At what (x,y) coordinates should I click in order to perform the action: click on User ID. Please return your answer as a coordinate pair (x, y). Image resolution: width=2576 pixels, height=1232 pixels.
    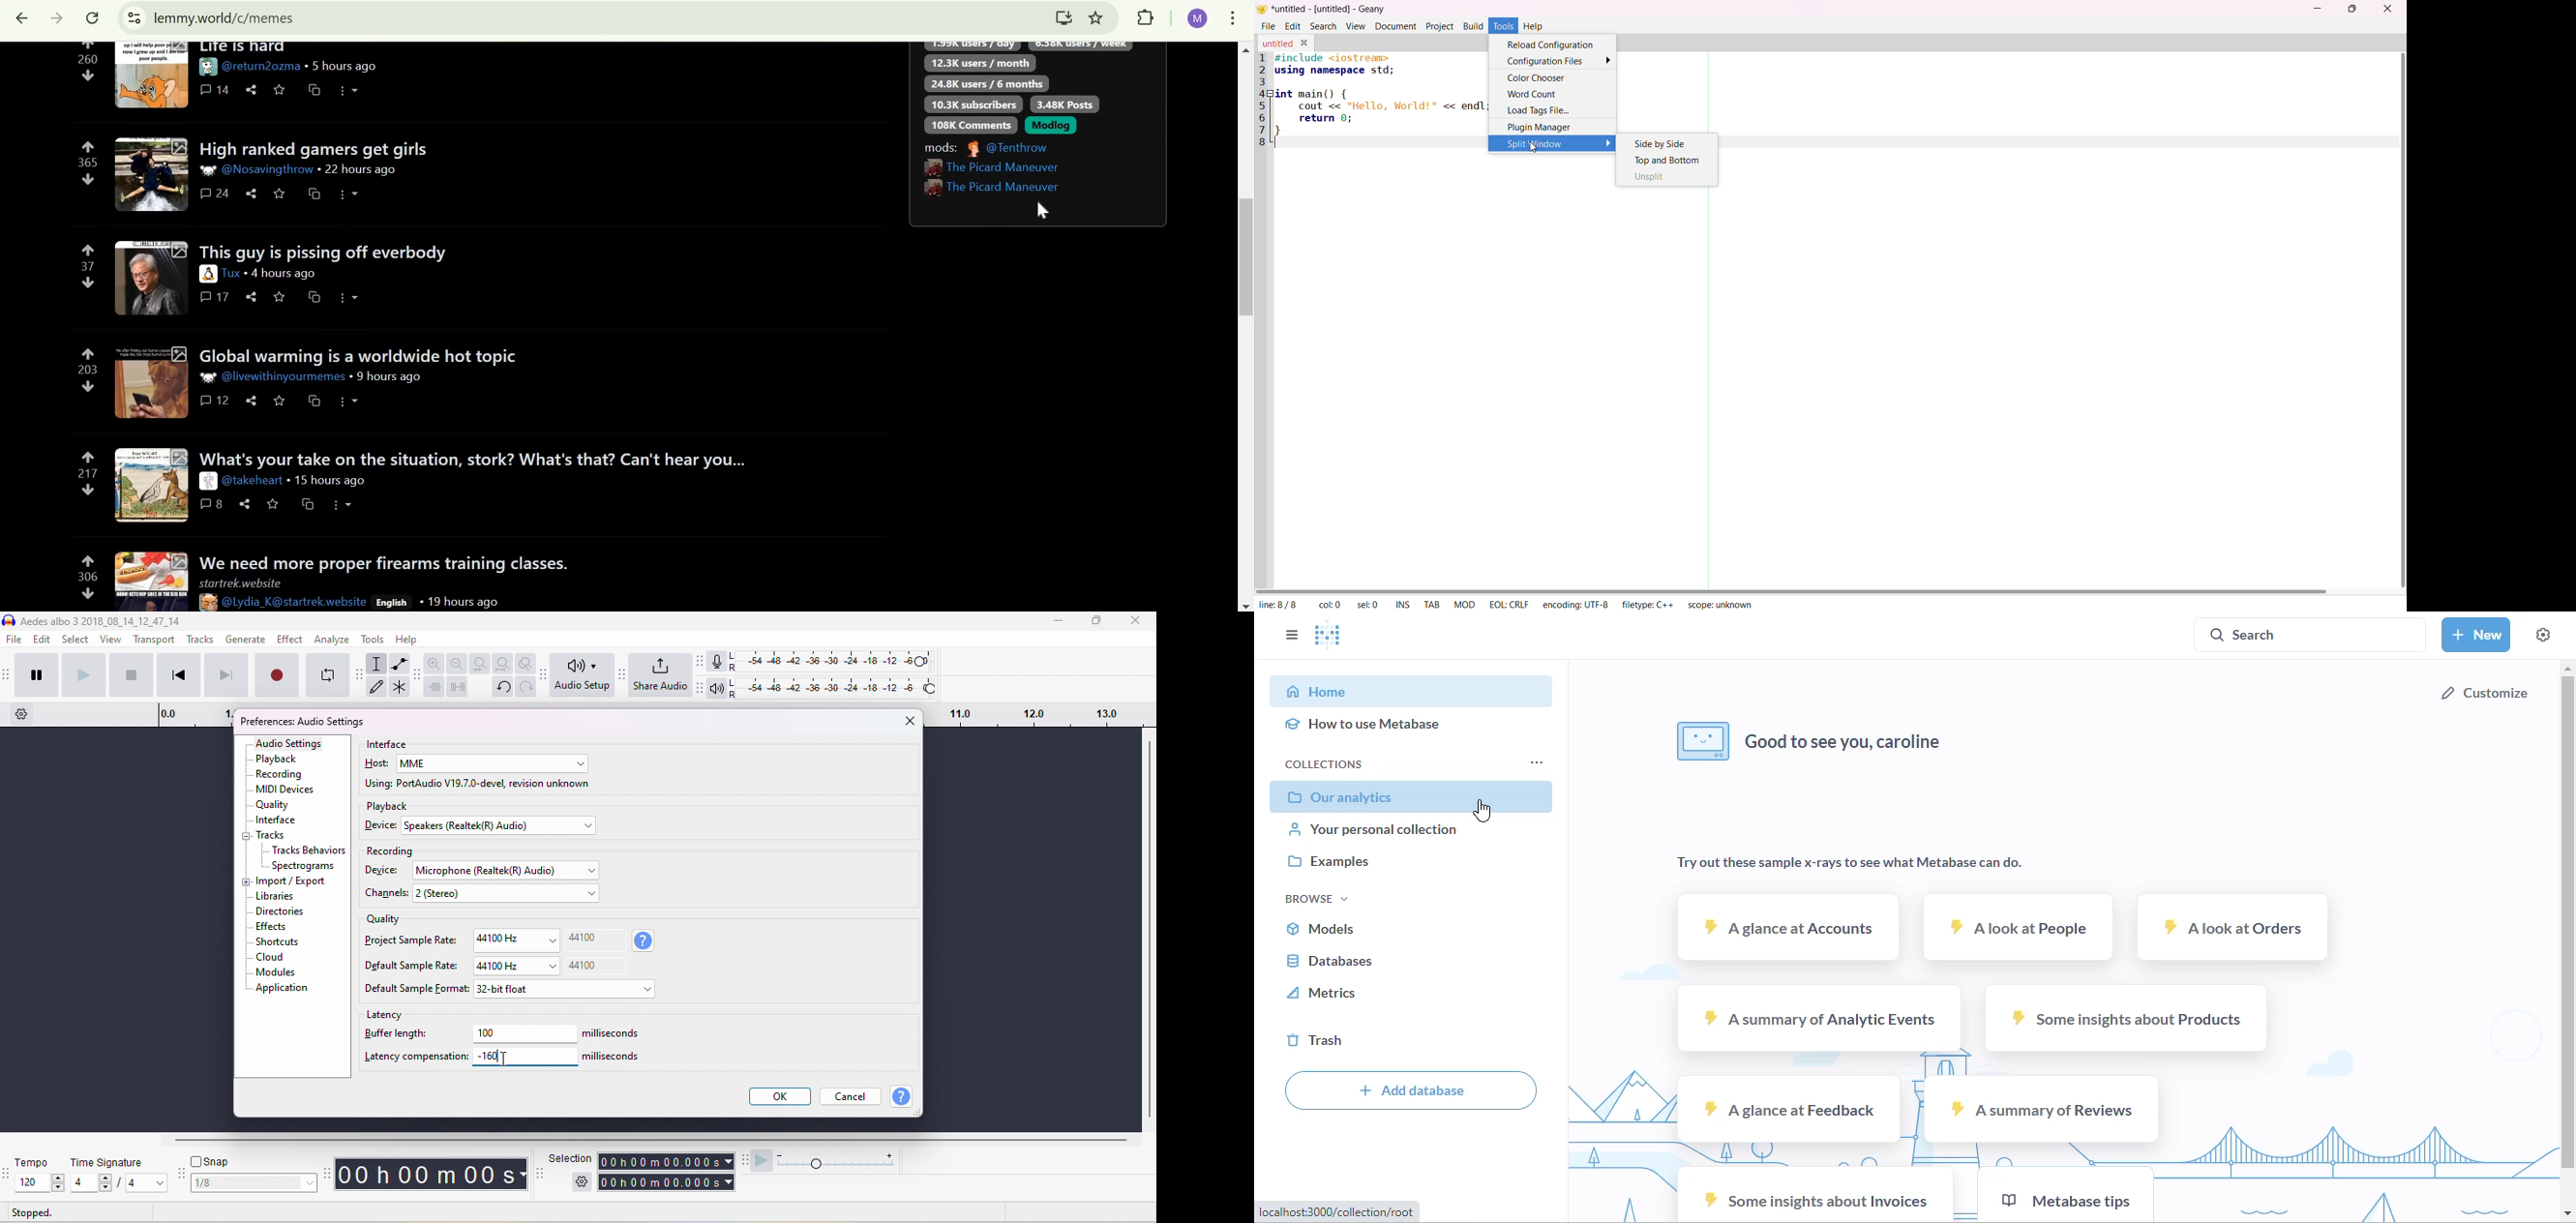
    Looking at the image, I should click on (266, 171).